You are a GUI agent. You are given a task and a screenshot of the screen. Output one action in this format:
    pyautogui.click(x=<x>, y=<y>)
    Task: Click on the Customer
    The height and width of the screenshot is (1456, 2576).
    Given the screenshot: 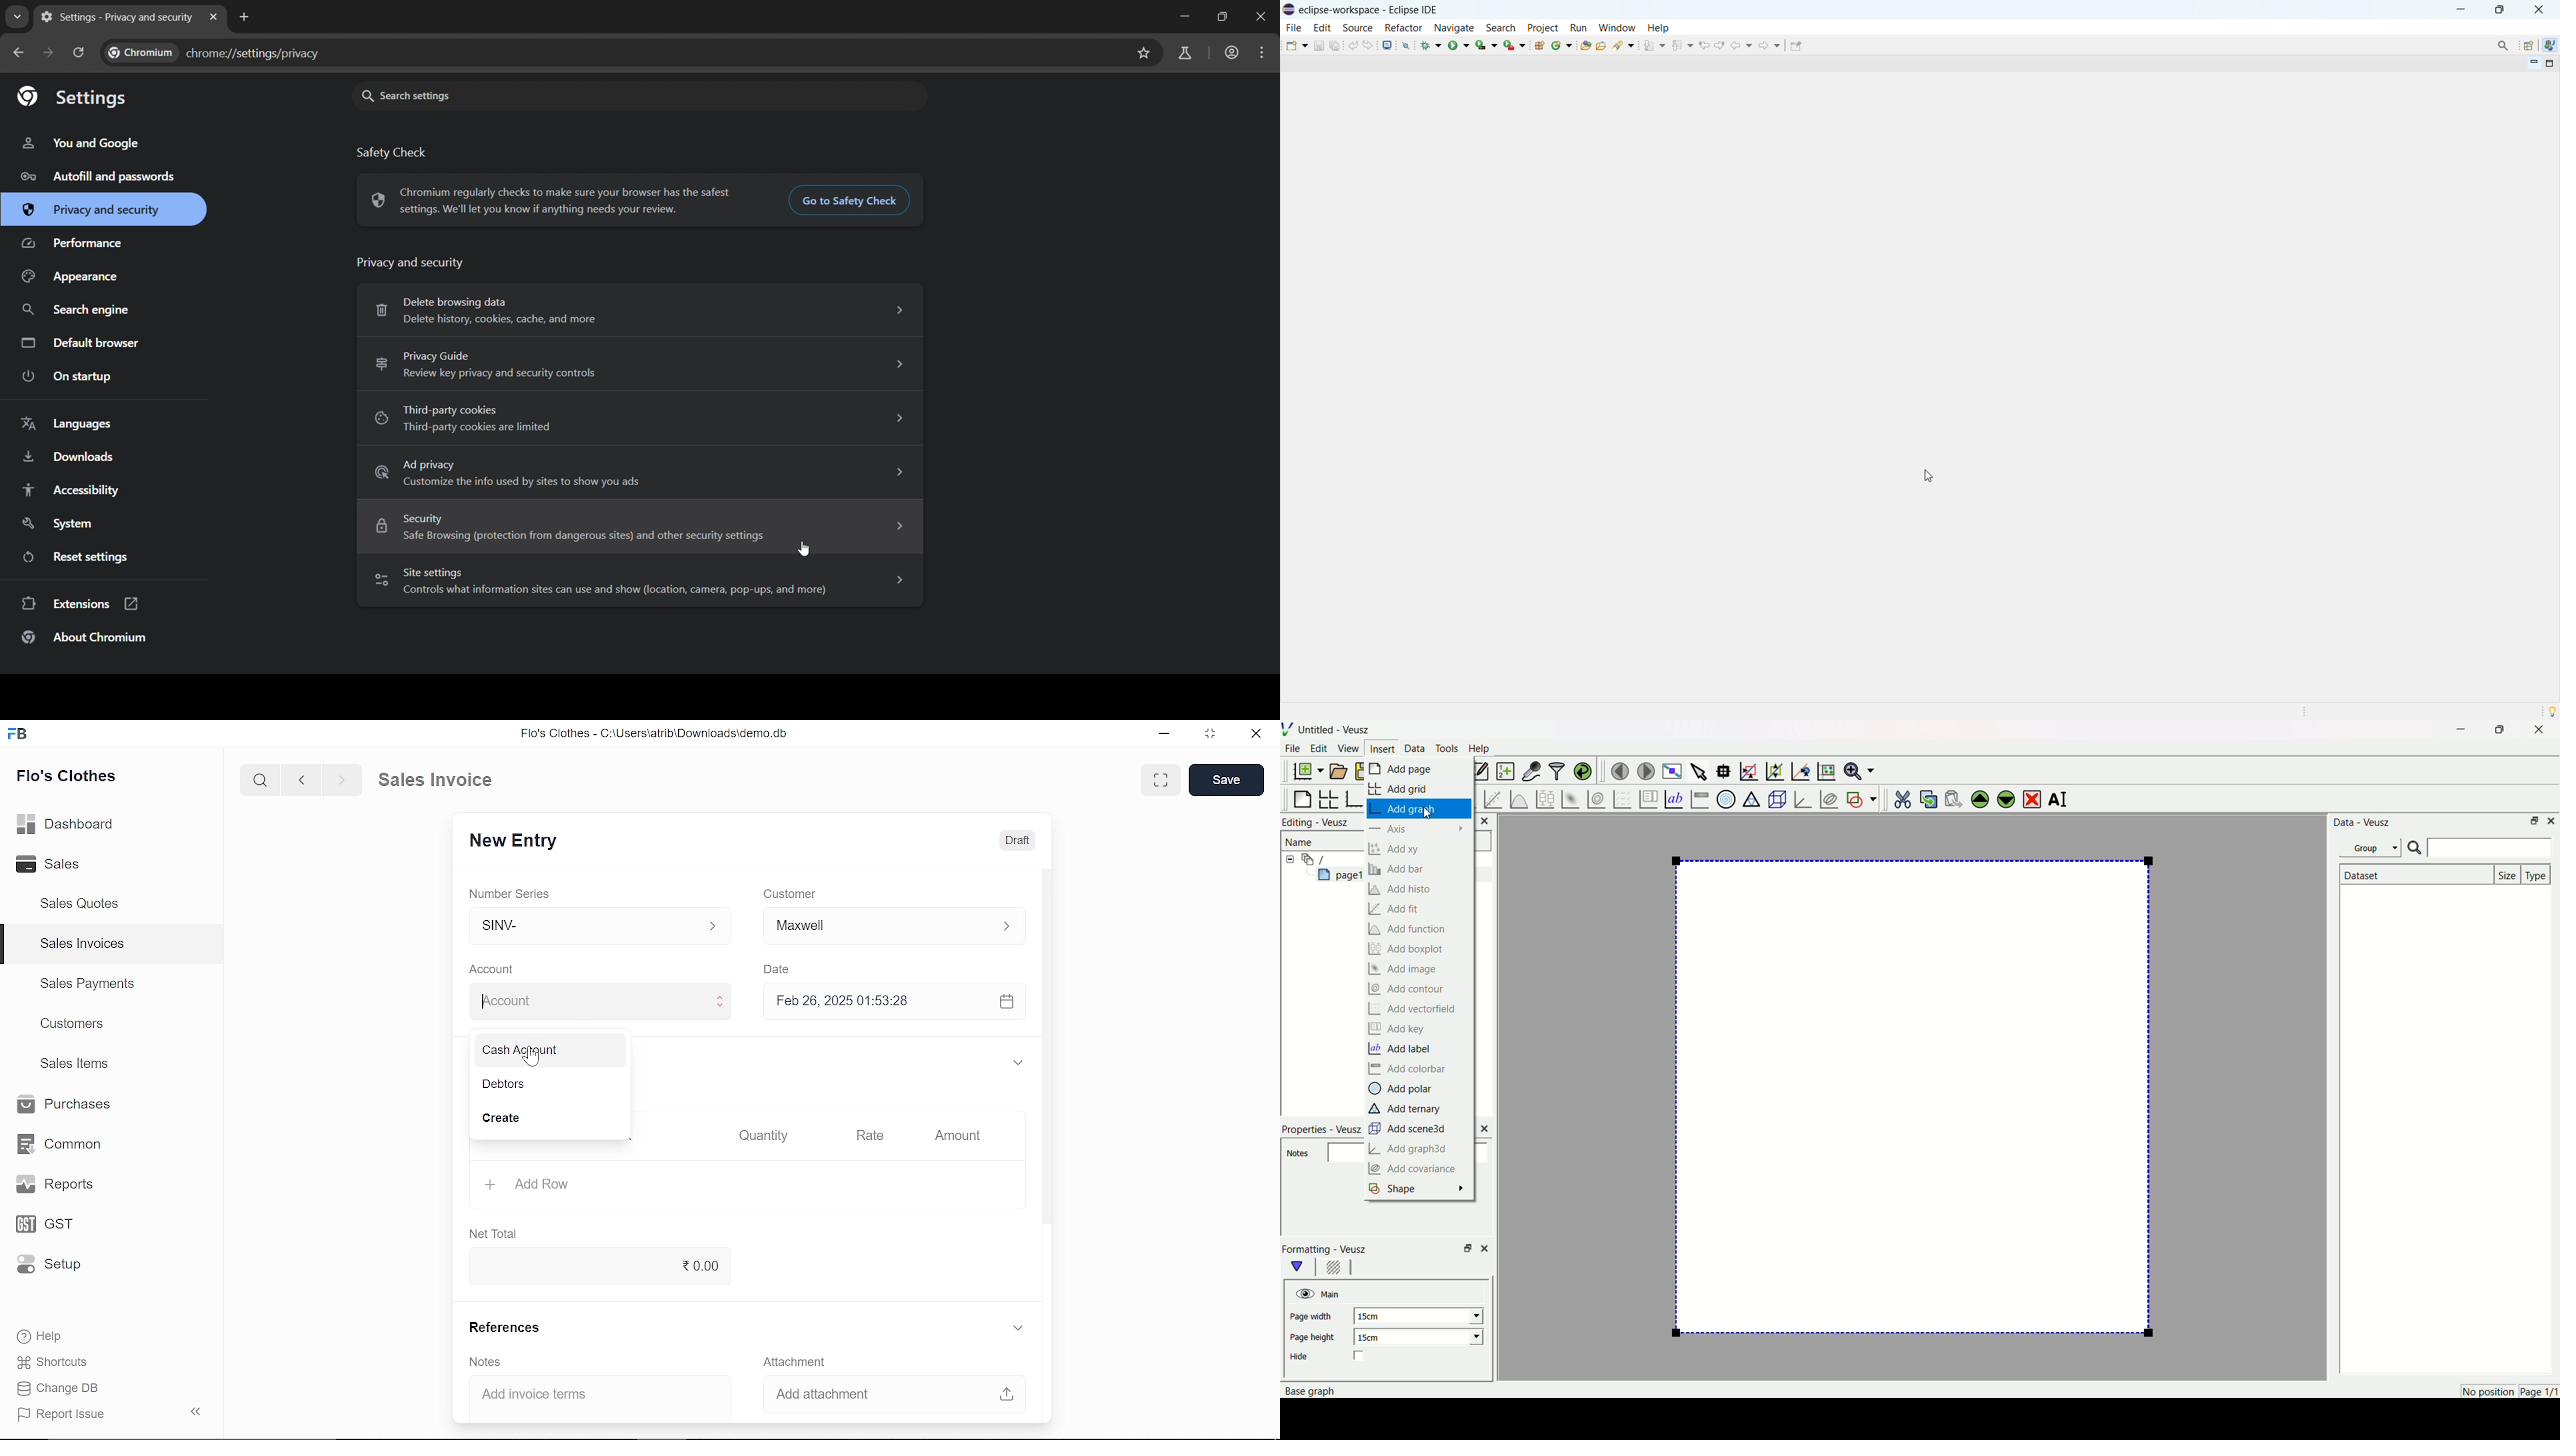 What is the action you would take?
    pyautogui.click(x=894, y=925)
    